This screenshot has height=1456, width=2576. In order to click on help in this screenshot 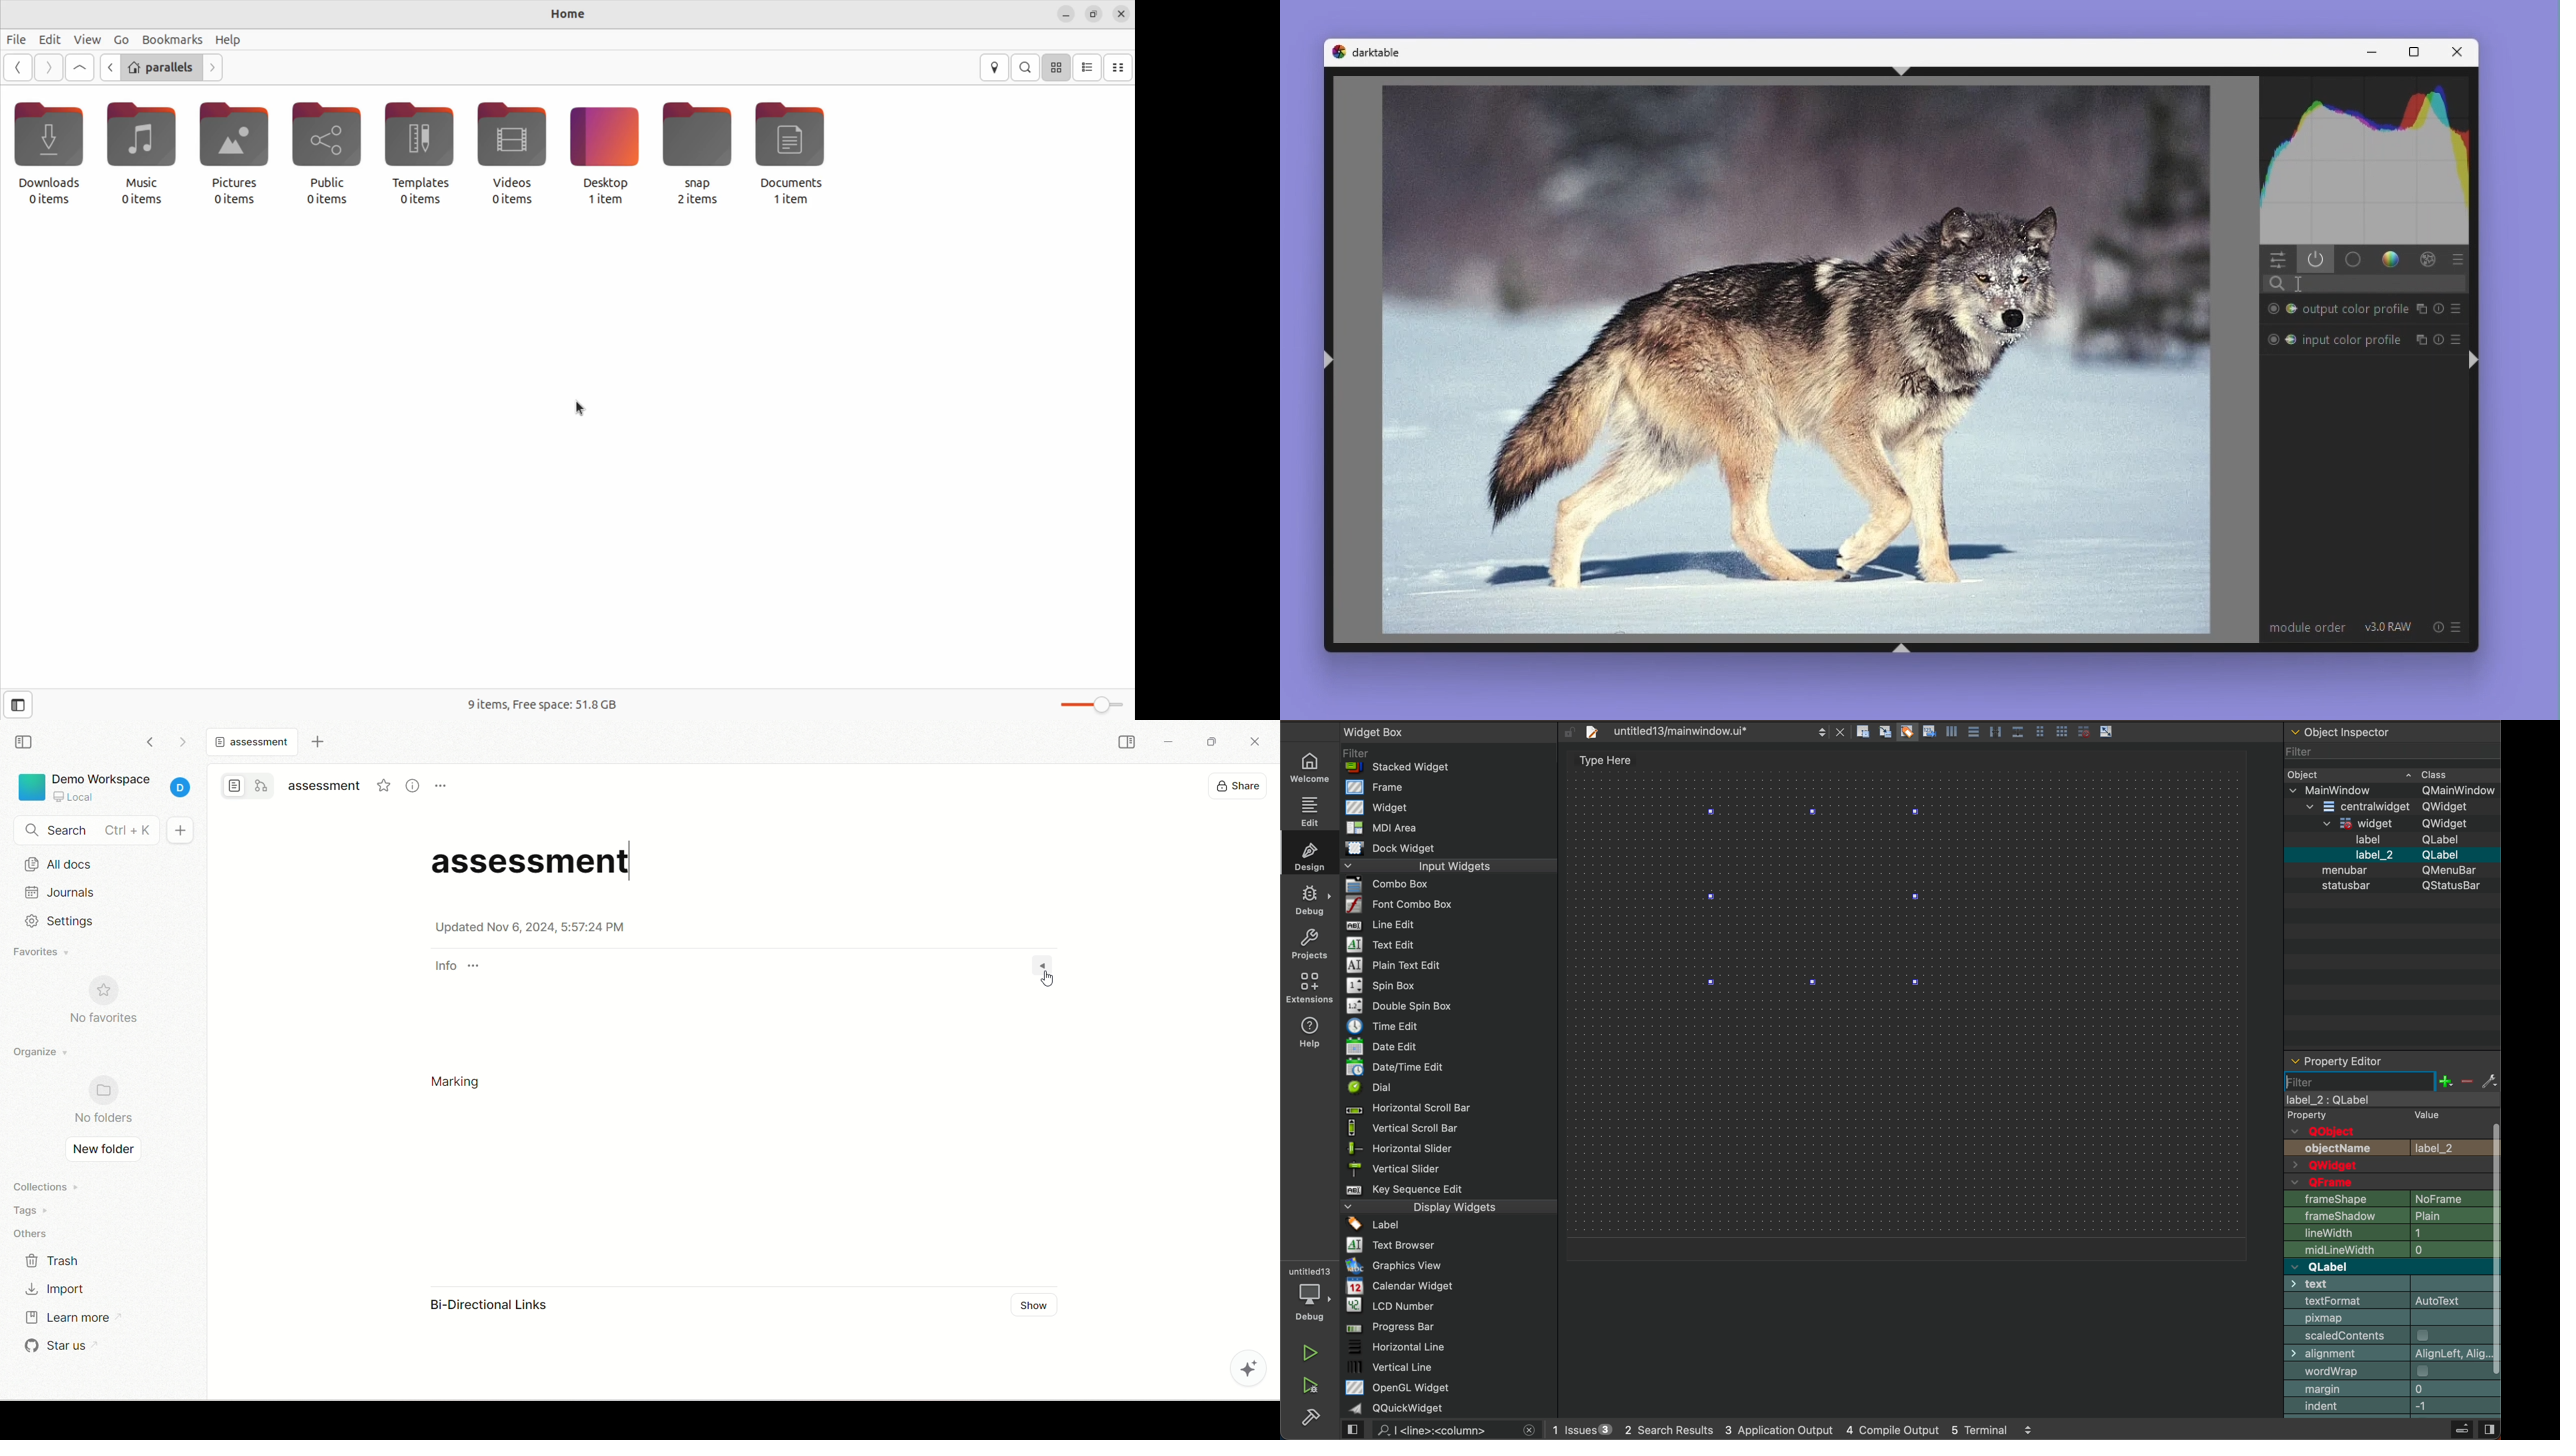, I will do `click(1314, 1030)`.